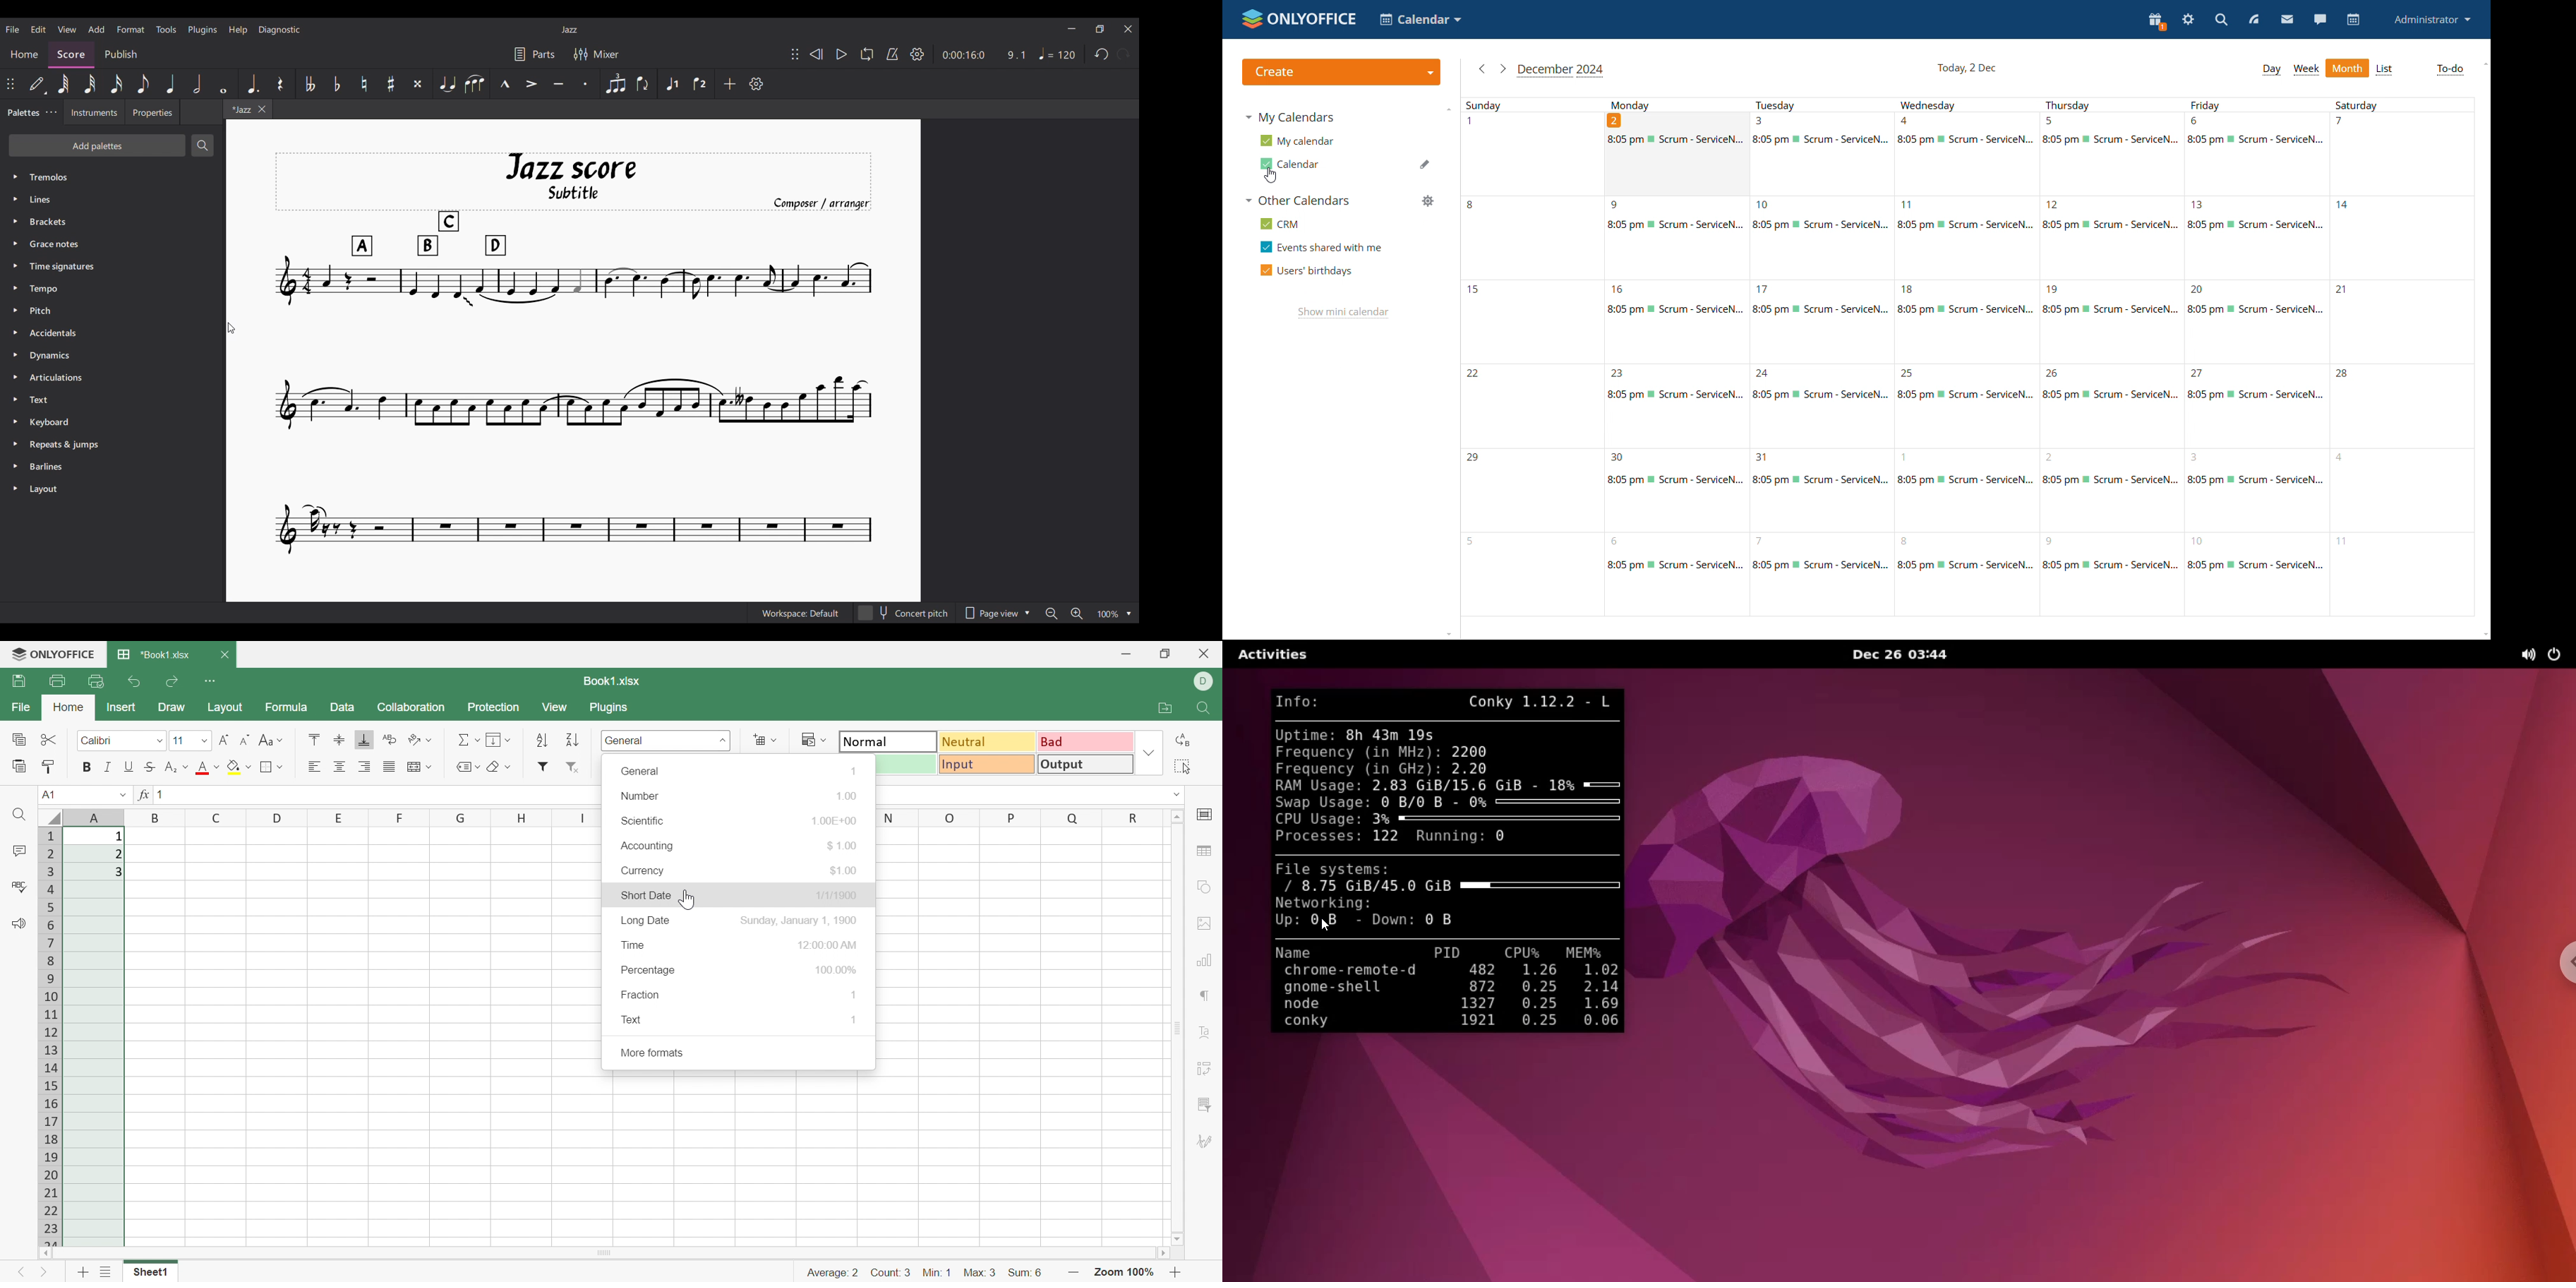 This screenshot has width=2576, height=1288. I want to click on Collaboration, so click(411, 708).